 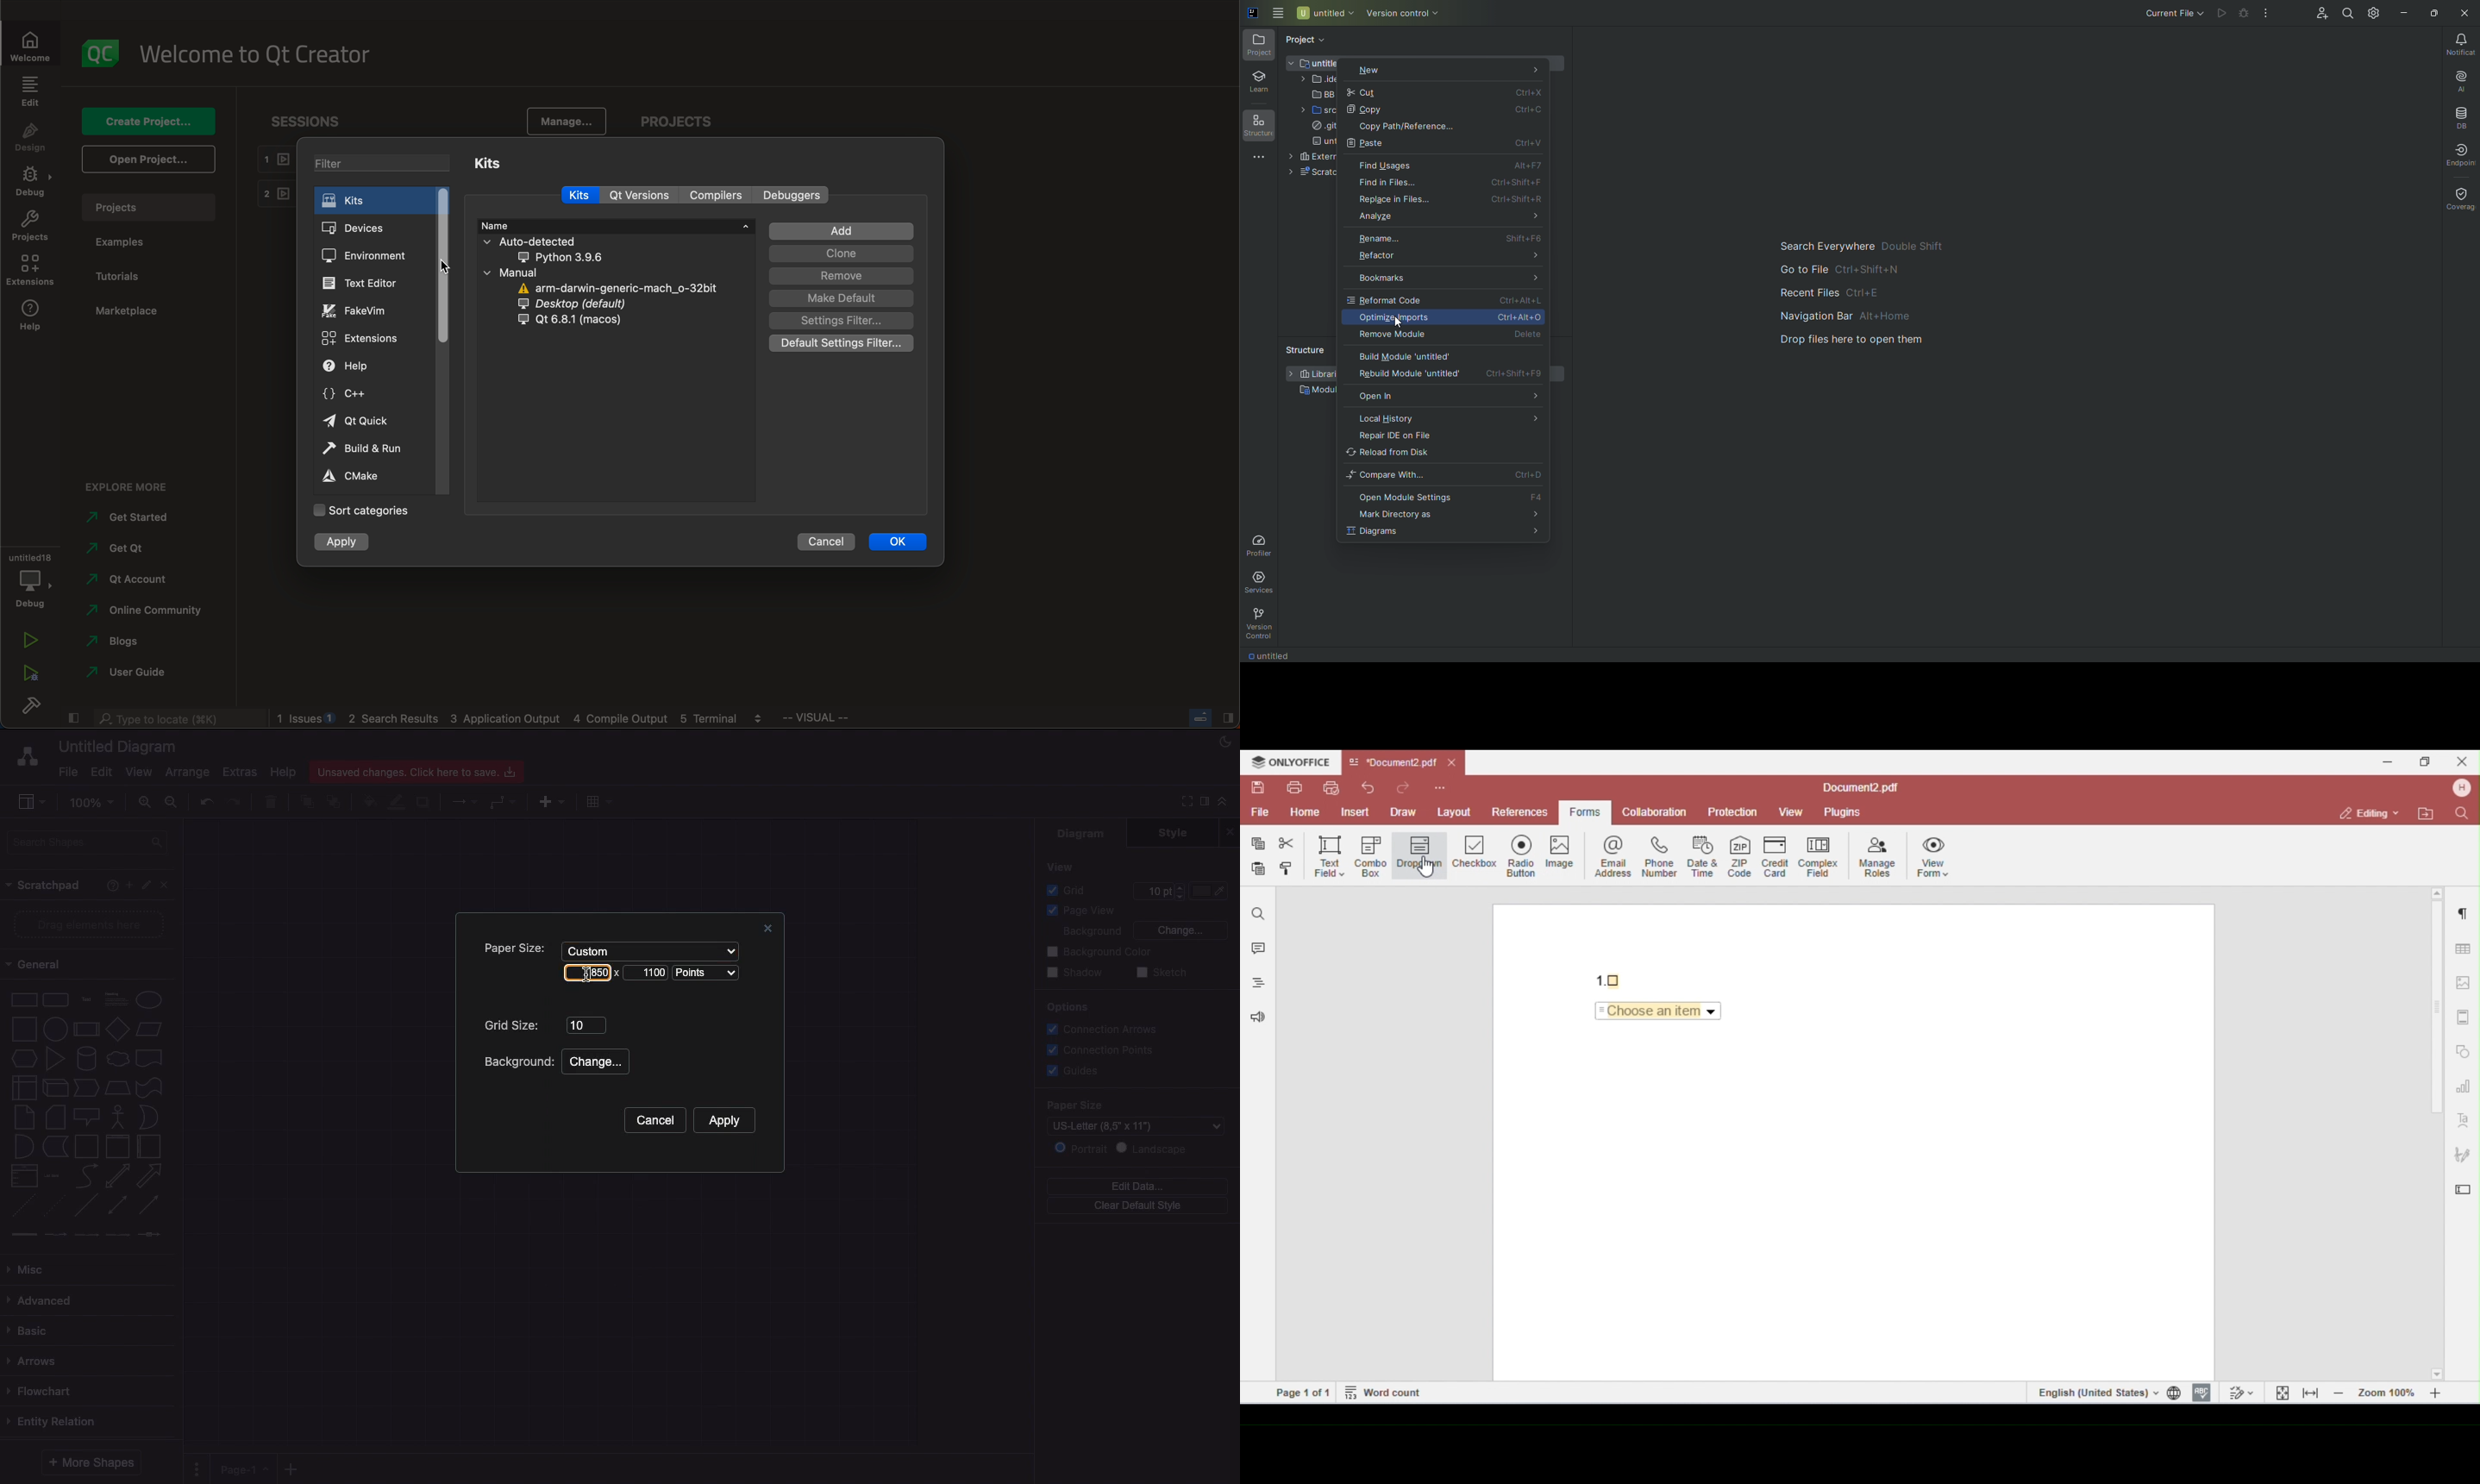 What do you see at coordinates (30, 183) in the screenshot?
I see `debug` at bounding box center [30, 183].